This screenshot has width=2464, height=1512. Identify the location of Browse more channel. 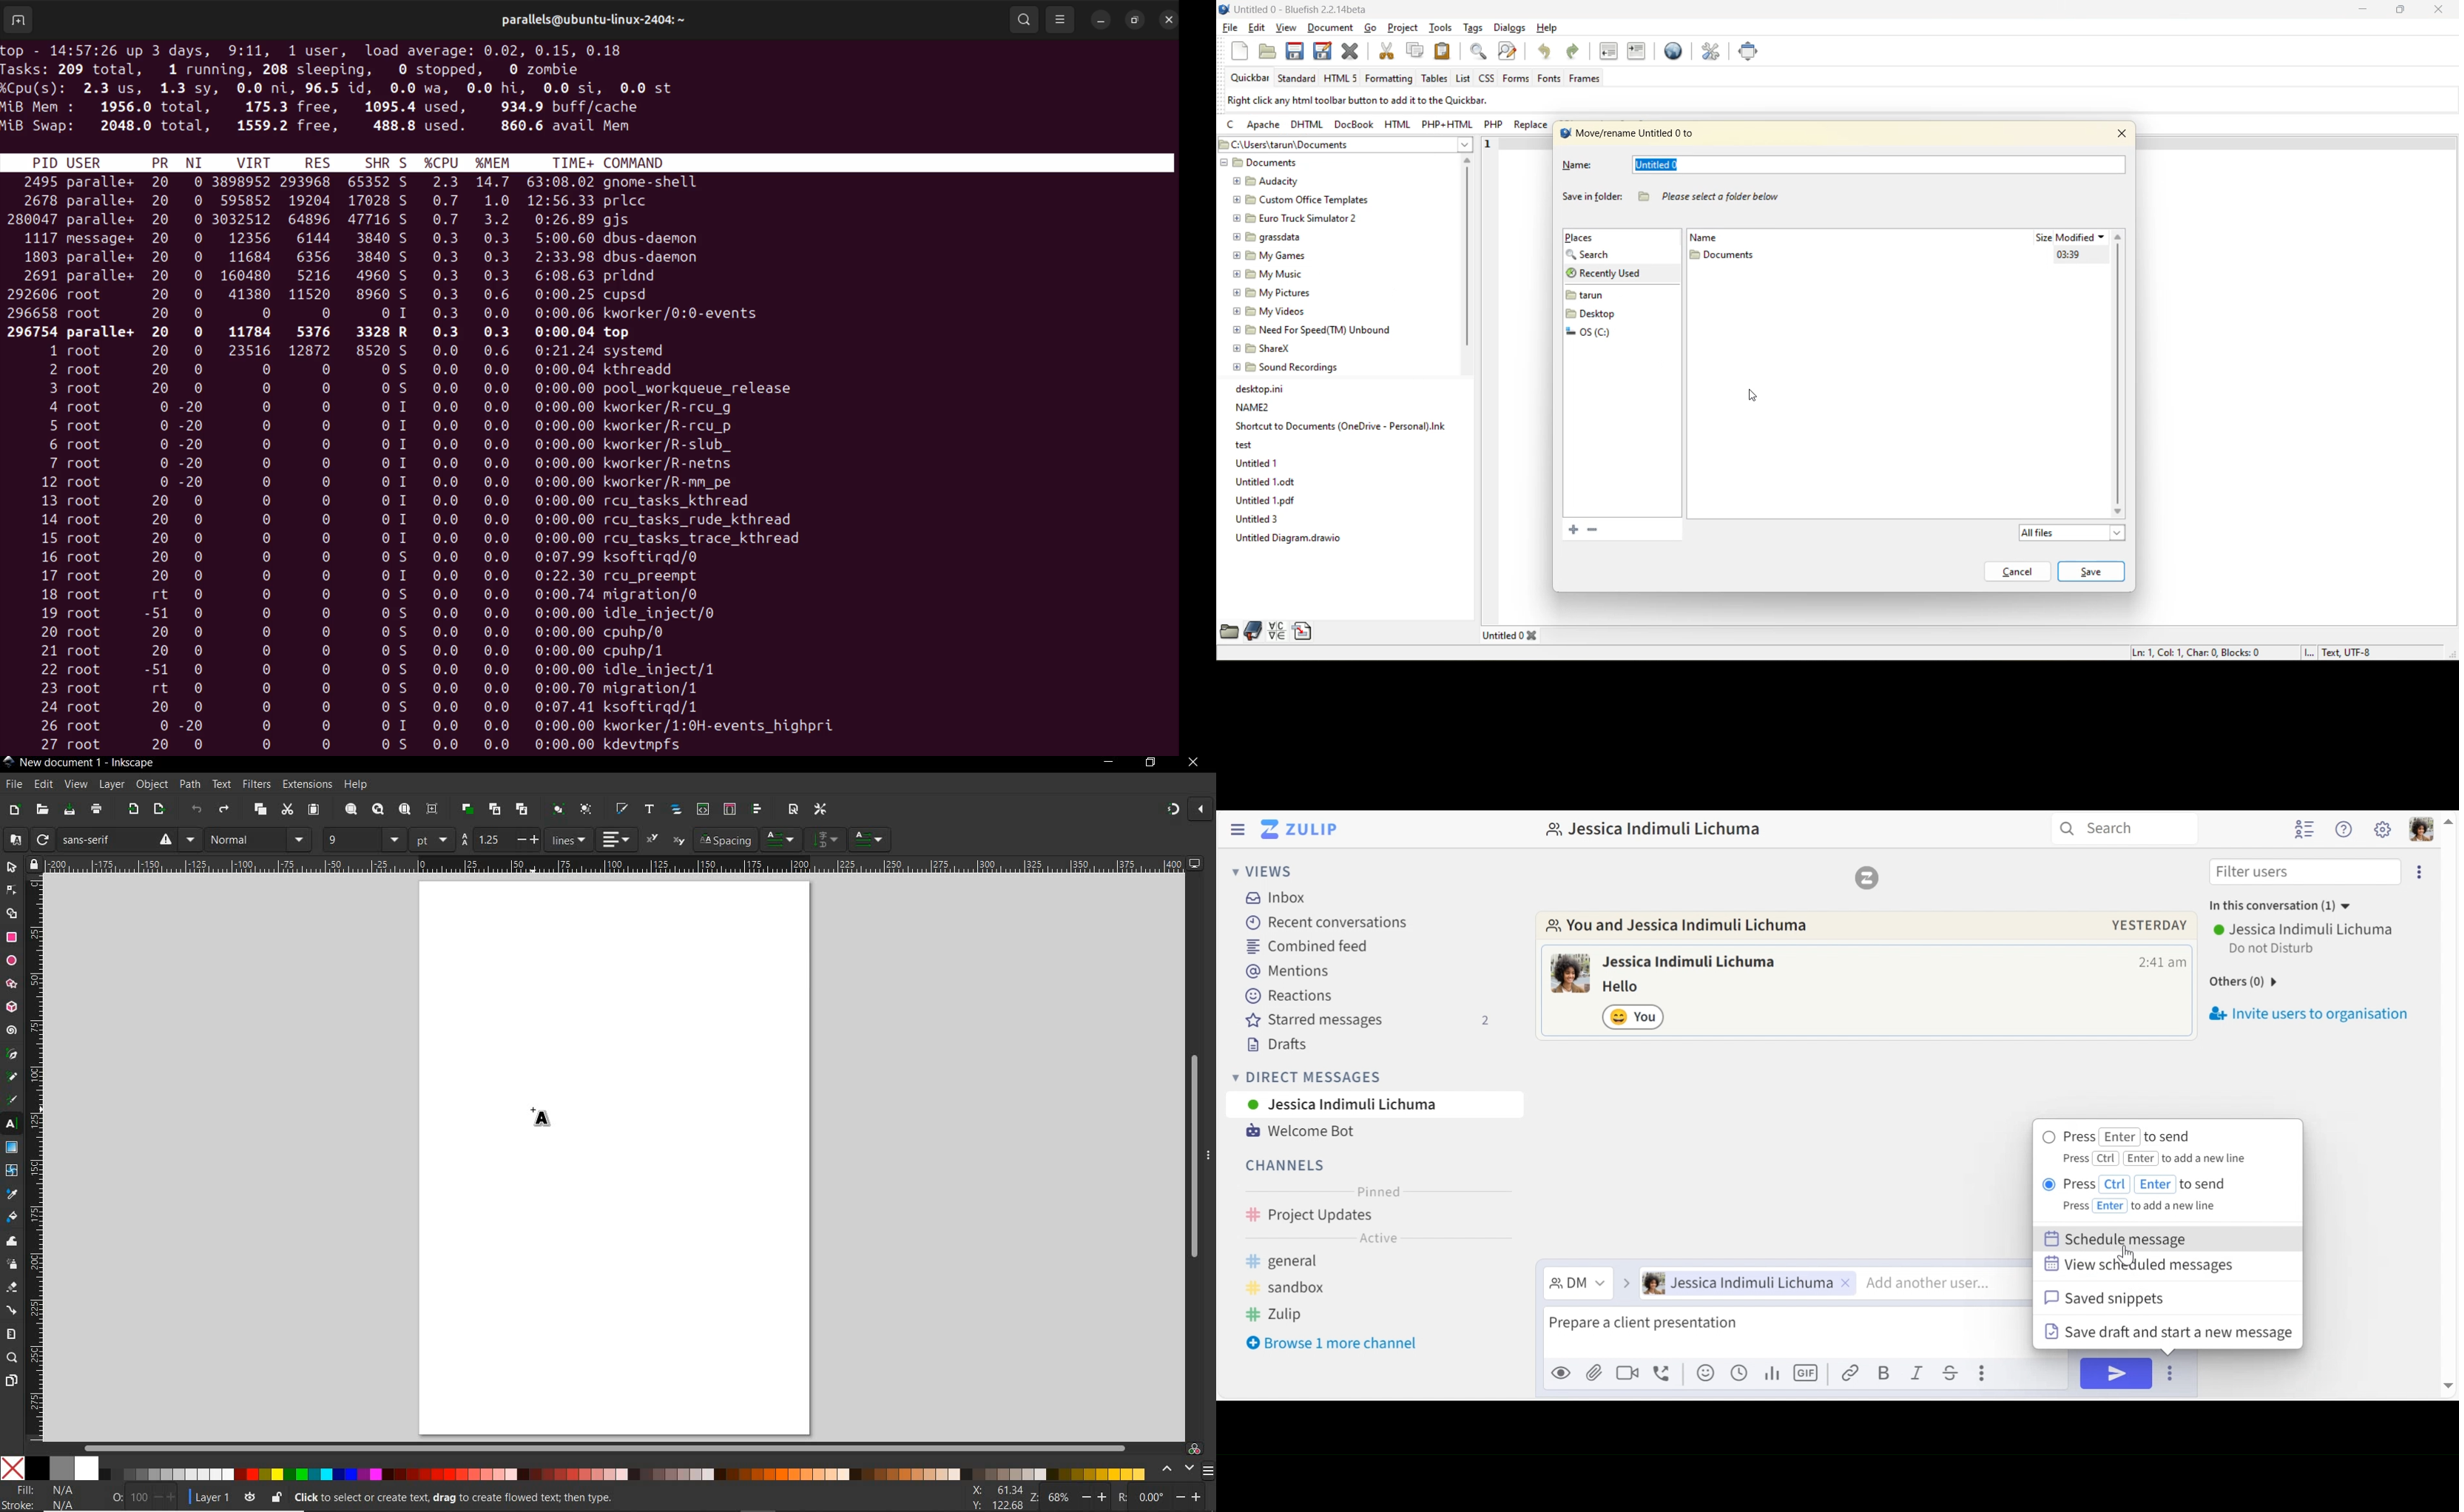
(1341, 1345).